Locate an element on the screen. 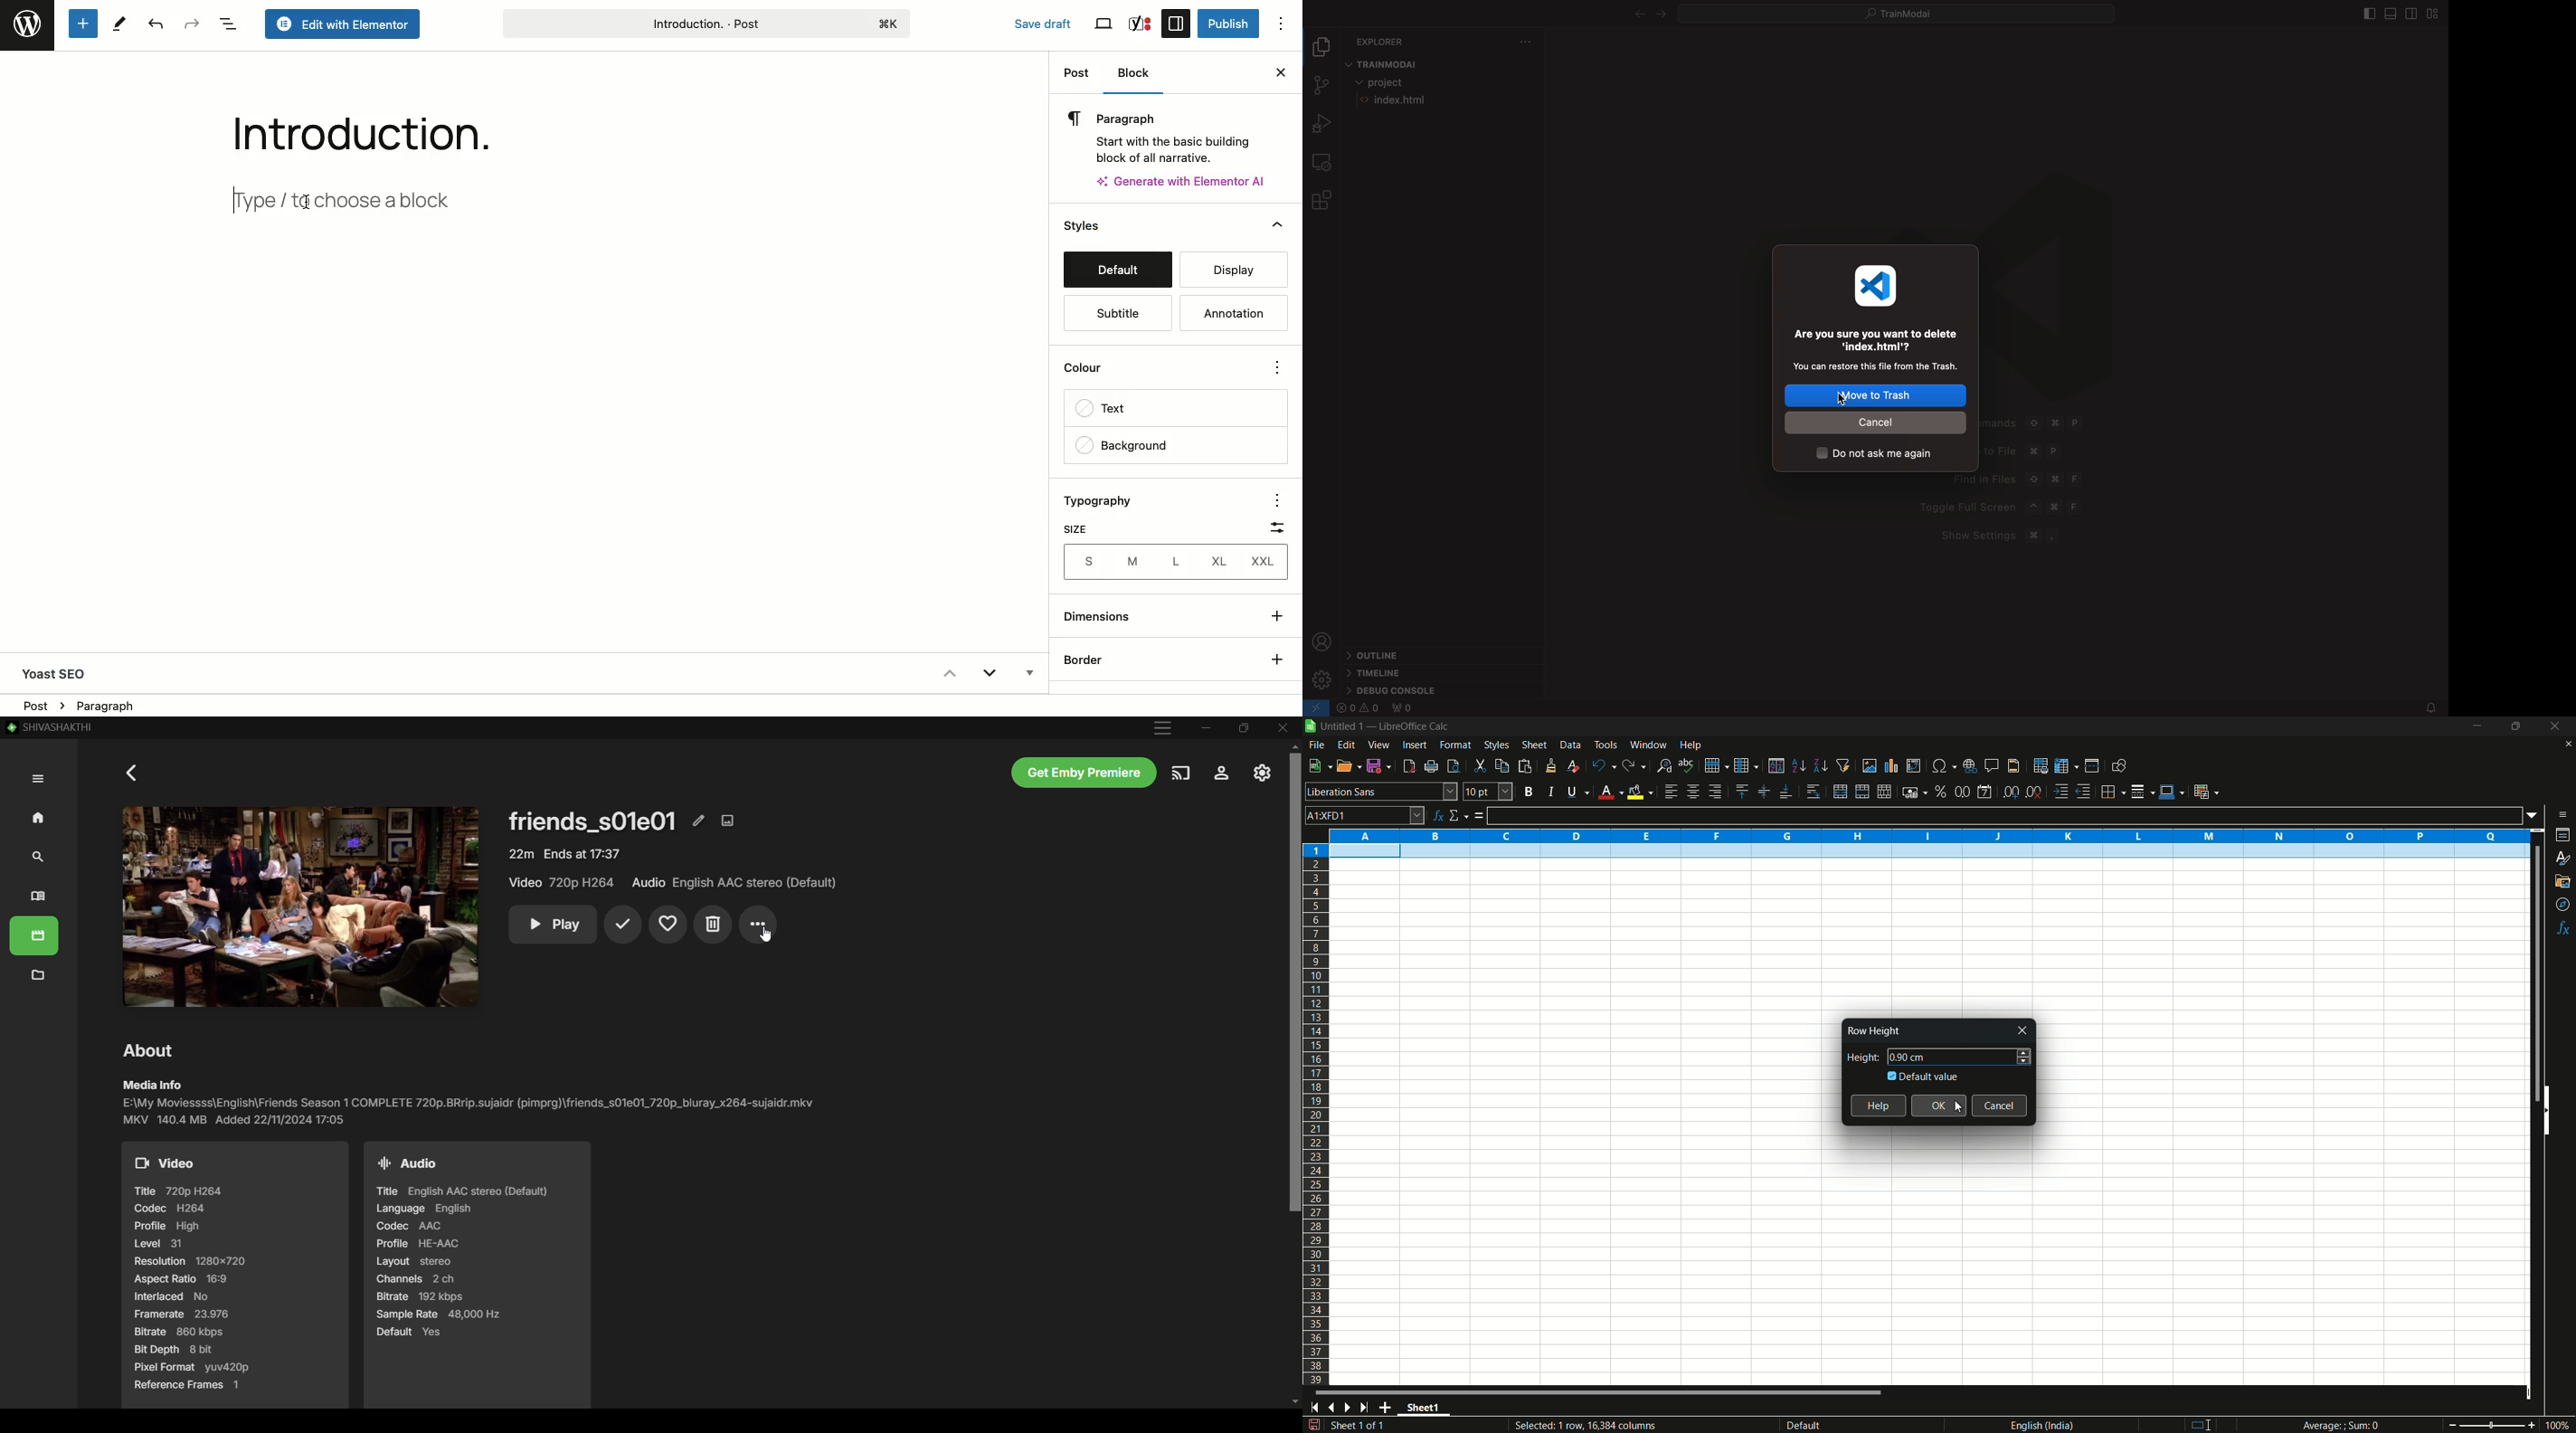 This screenshot has height=1456, width=2576. Cursor is located at coordinates (310, 203).